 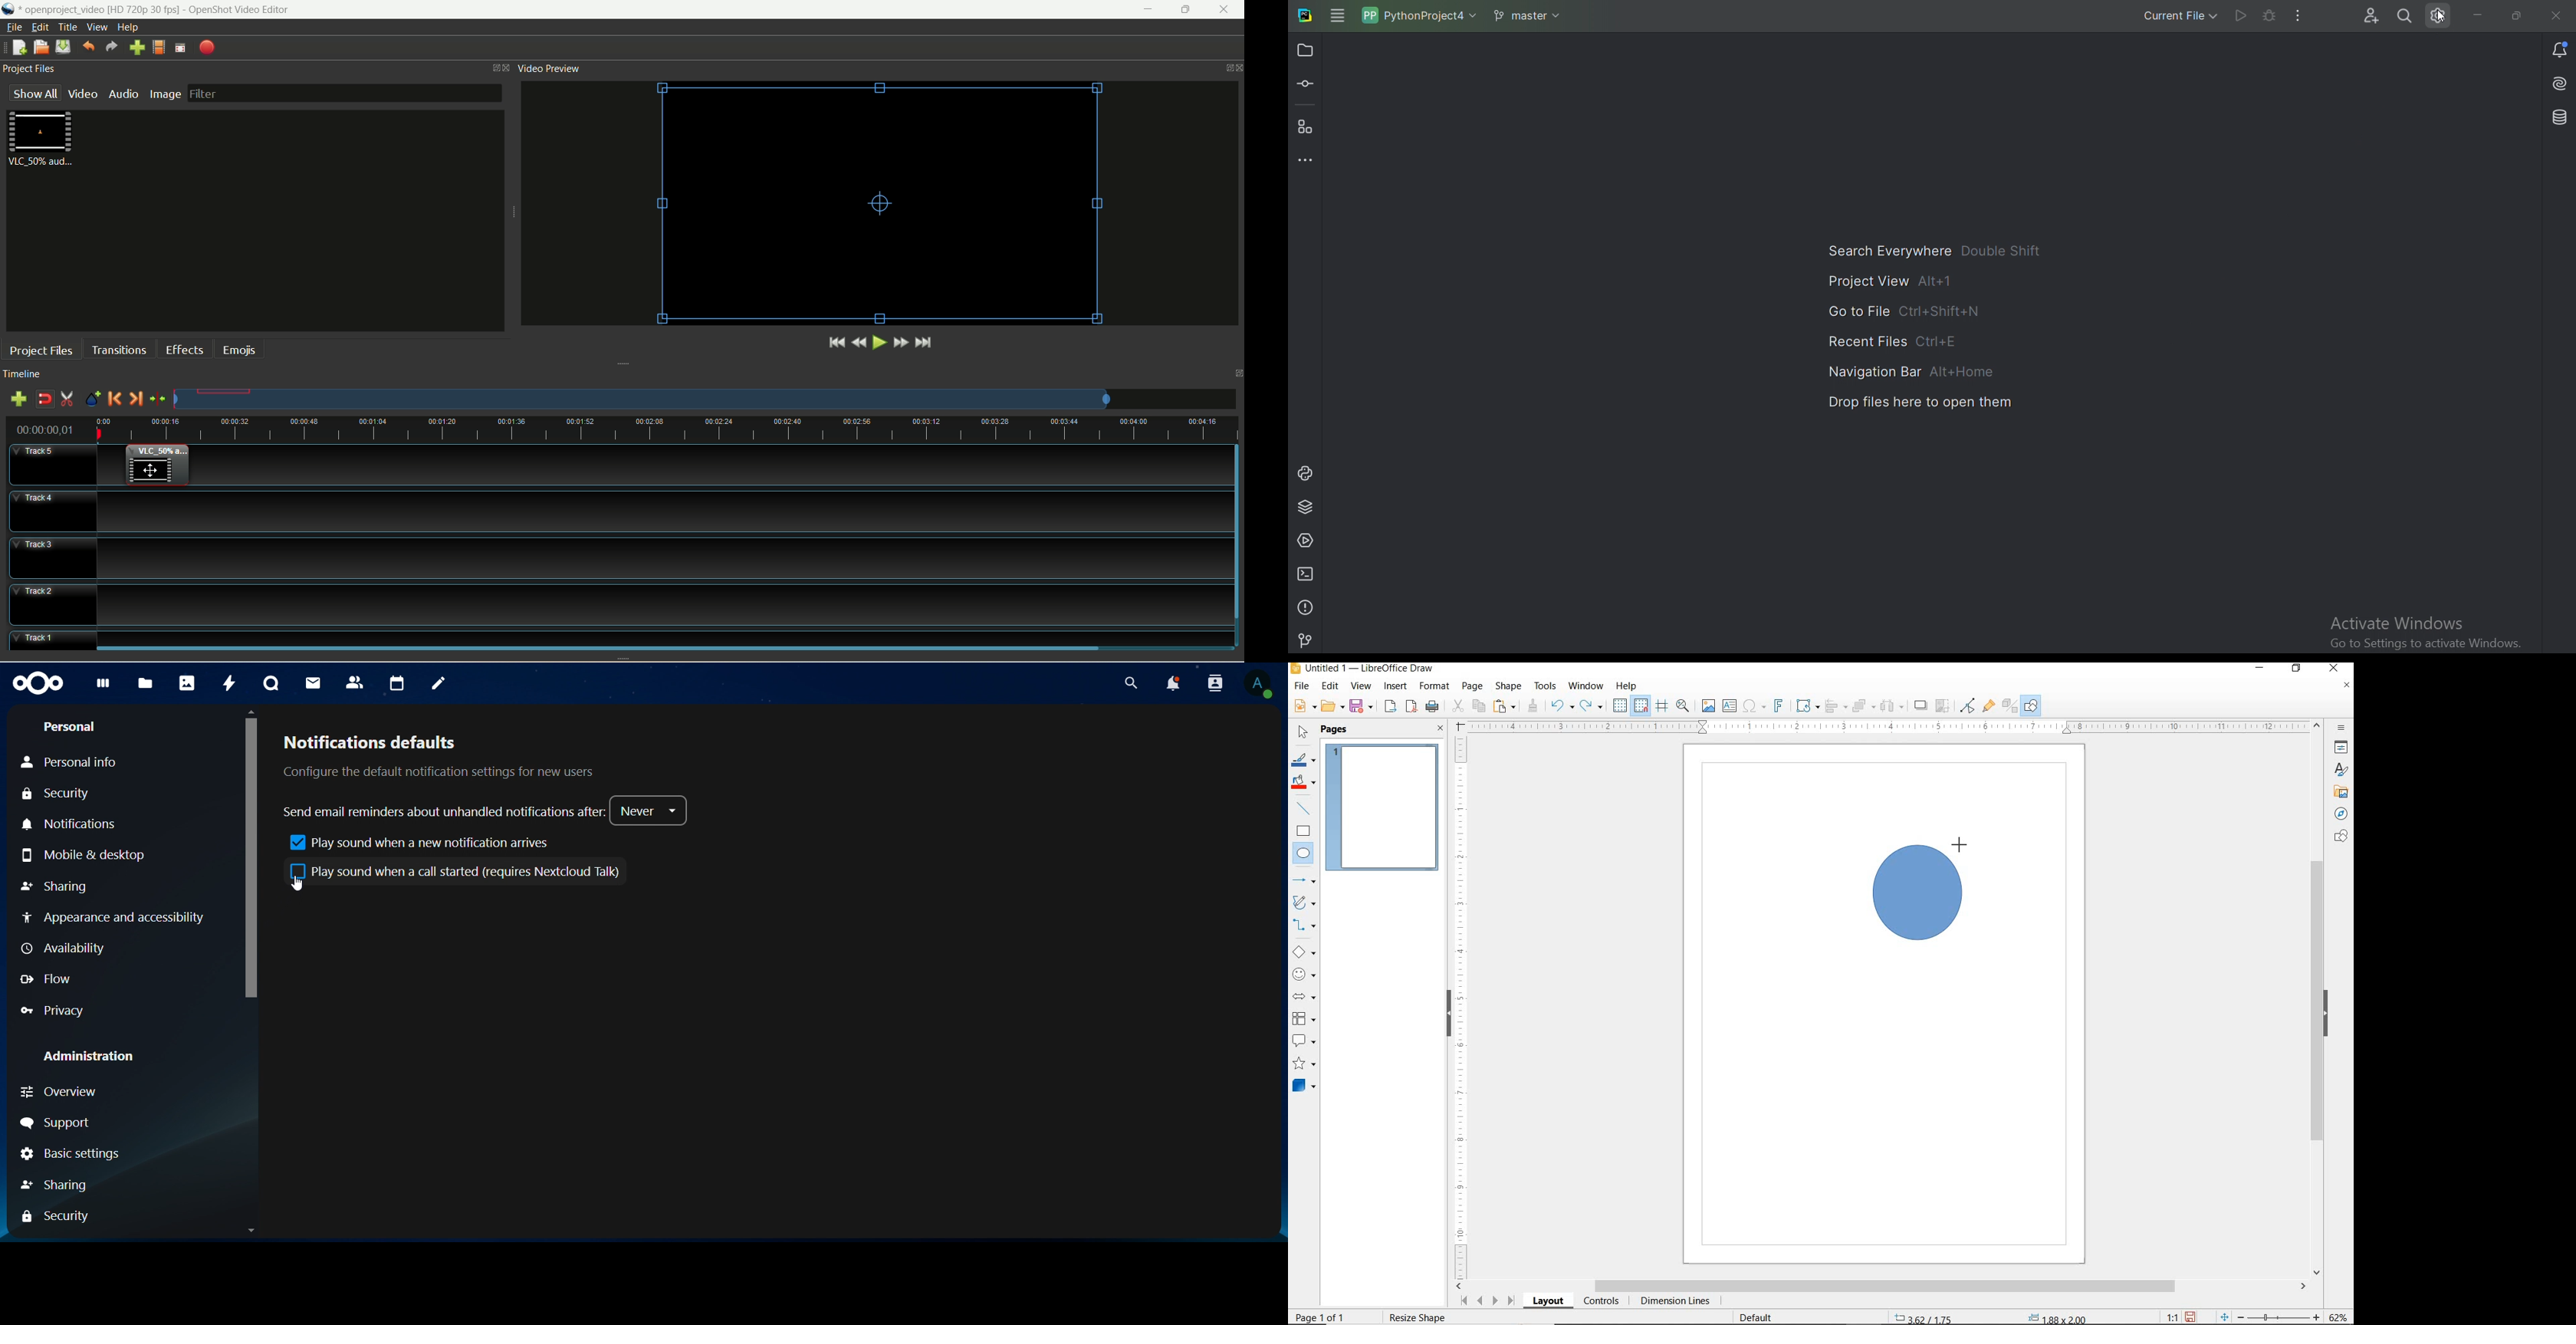 I want to click on Availability, so click(x=60, y=950).